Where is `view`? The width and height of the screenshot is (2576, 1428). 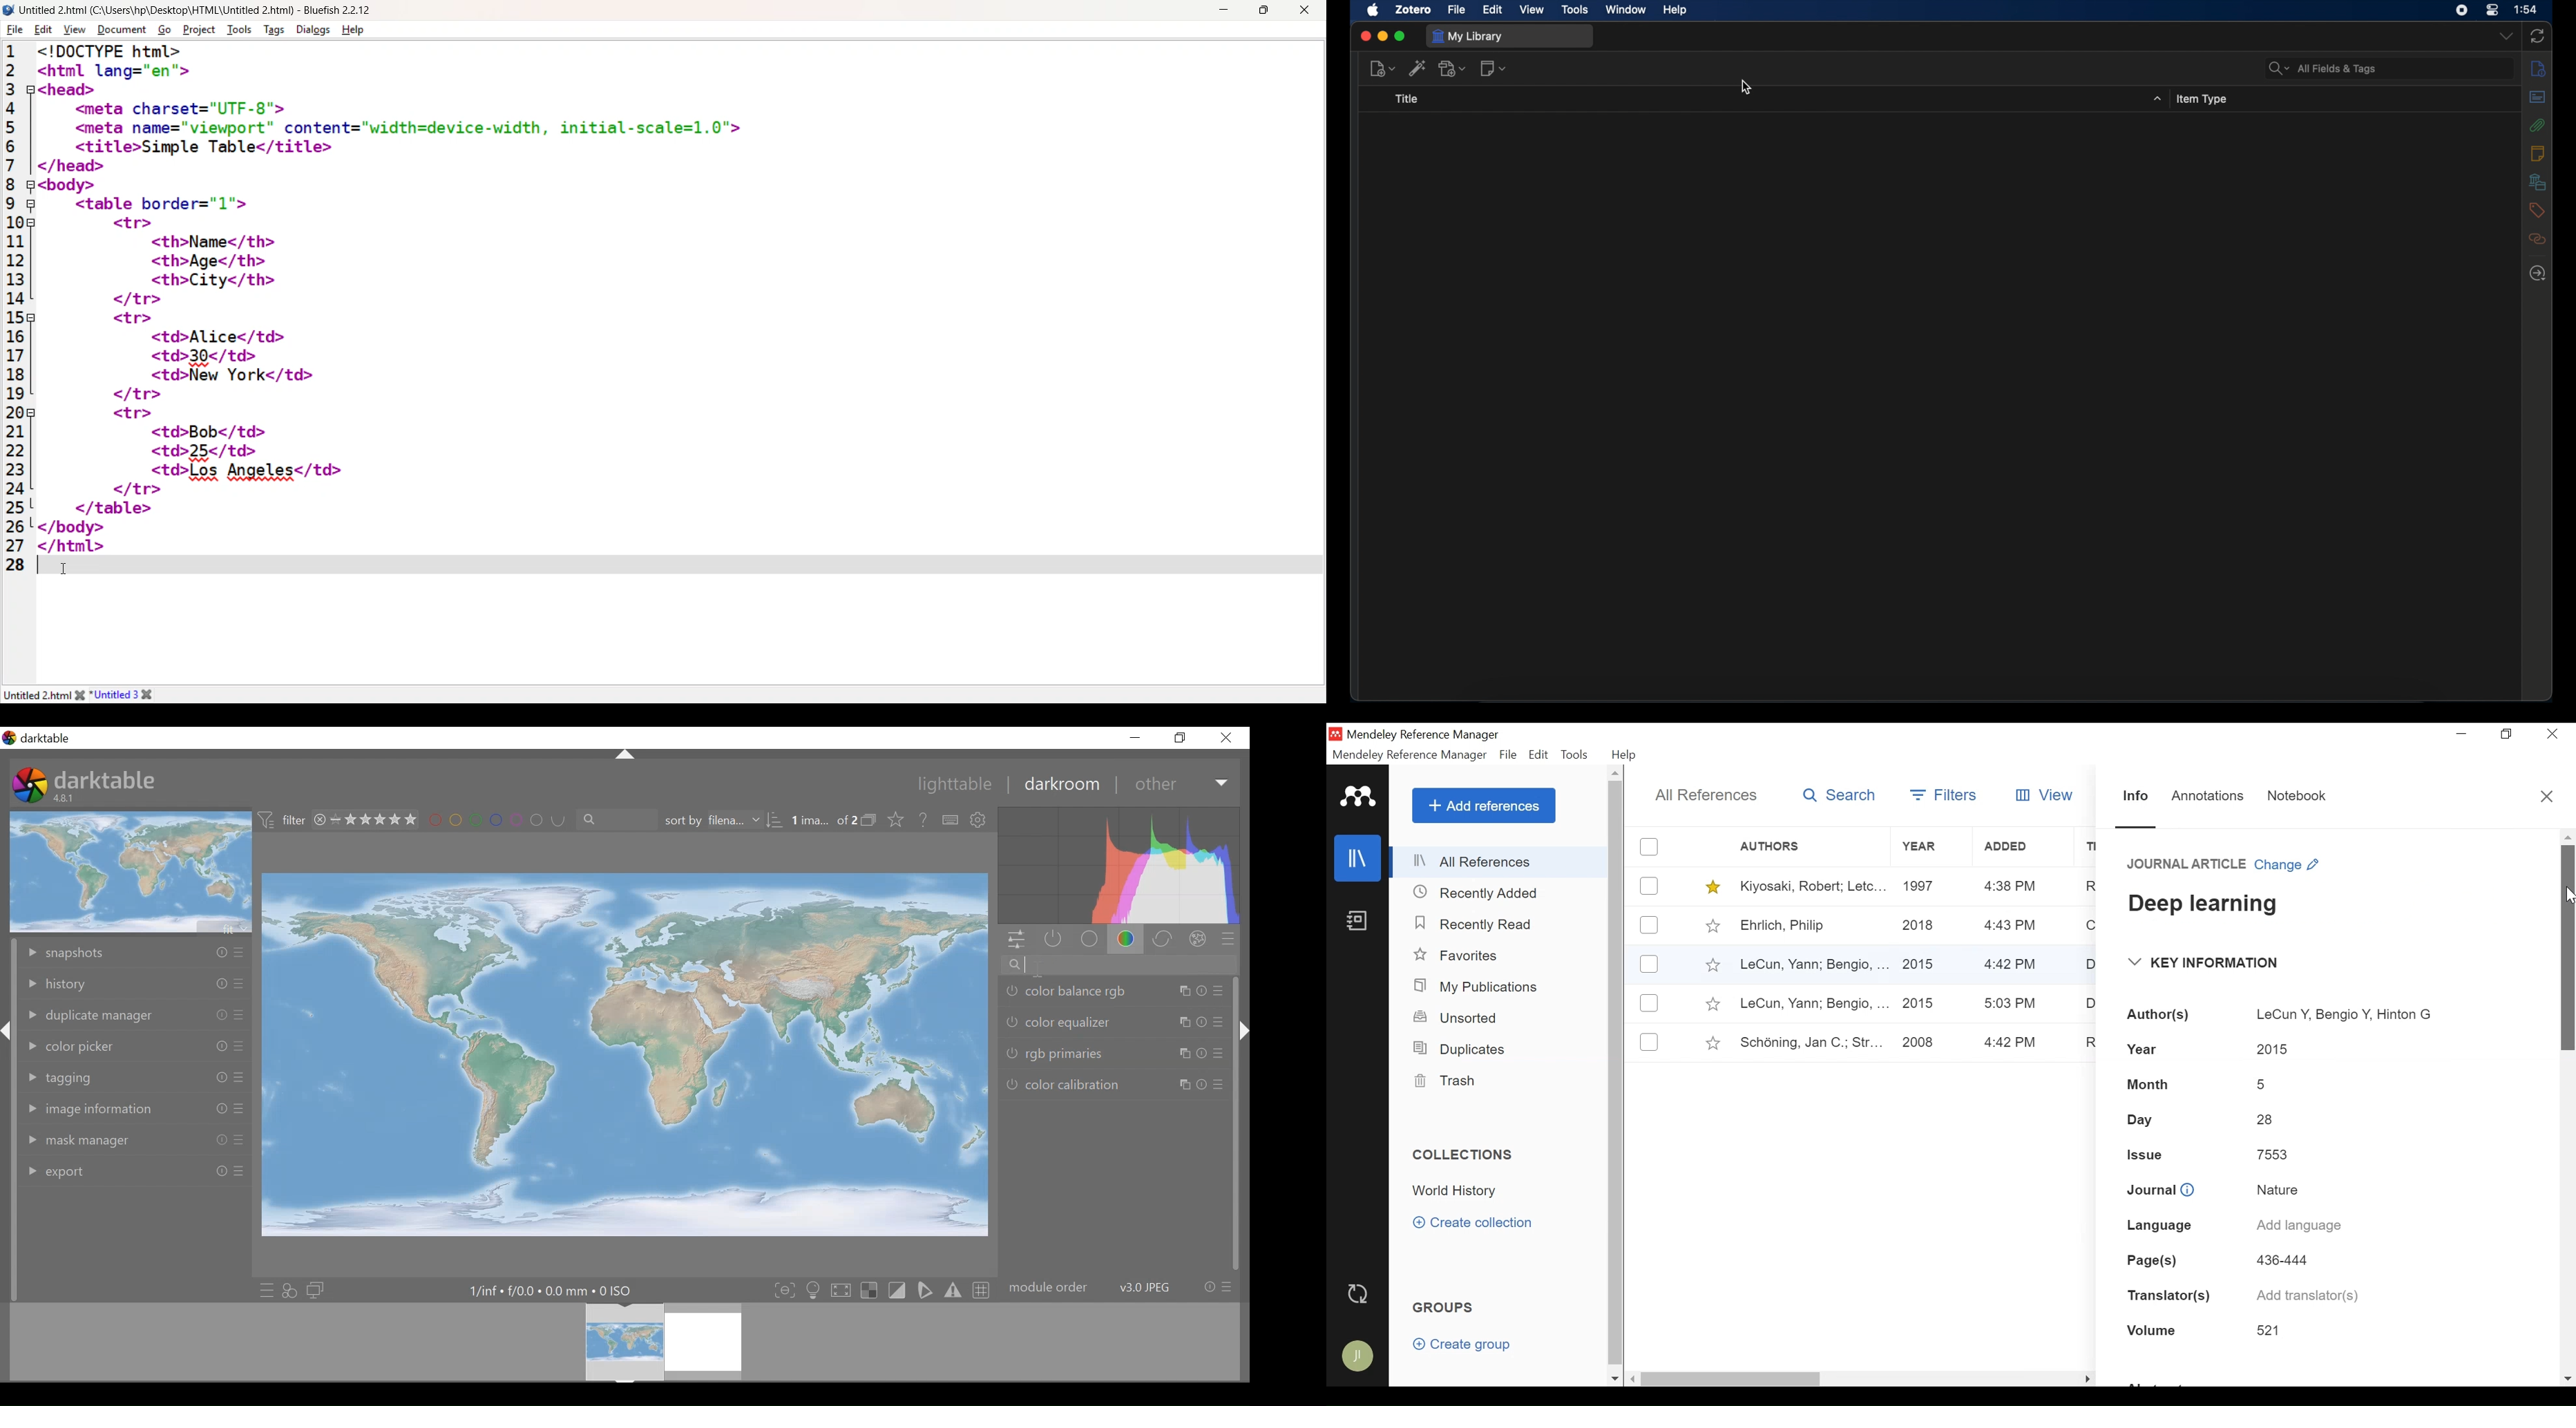
view is located at coordinates (1533, 10).